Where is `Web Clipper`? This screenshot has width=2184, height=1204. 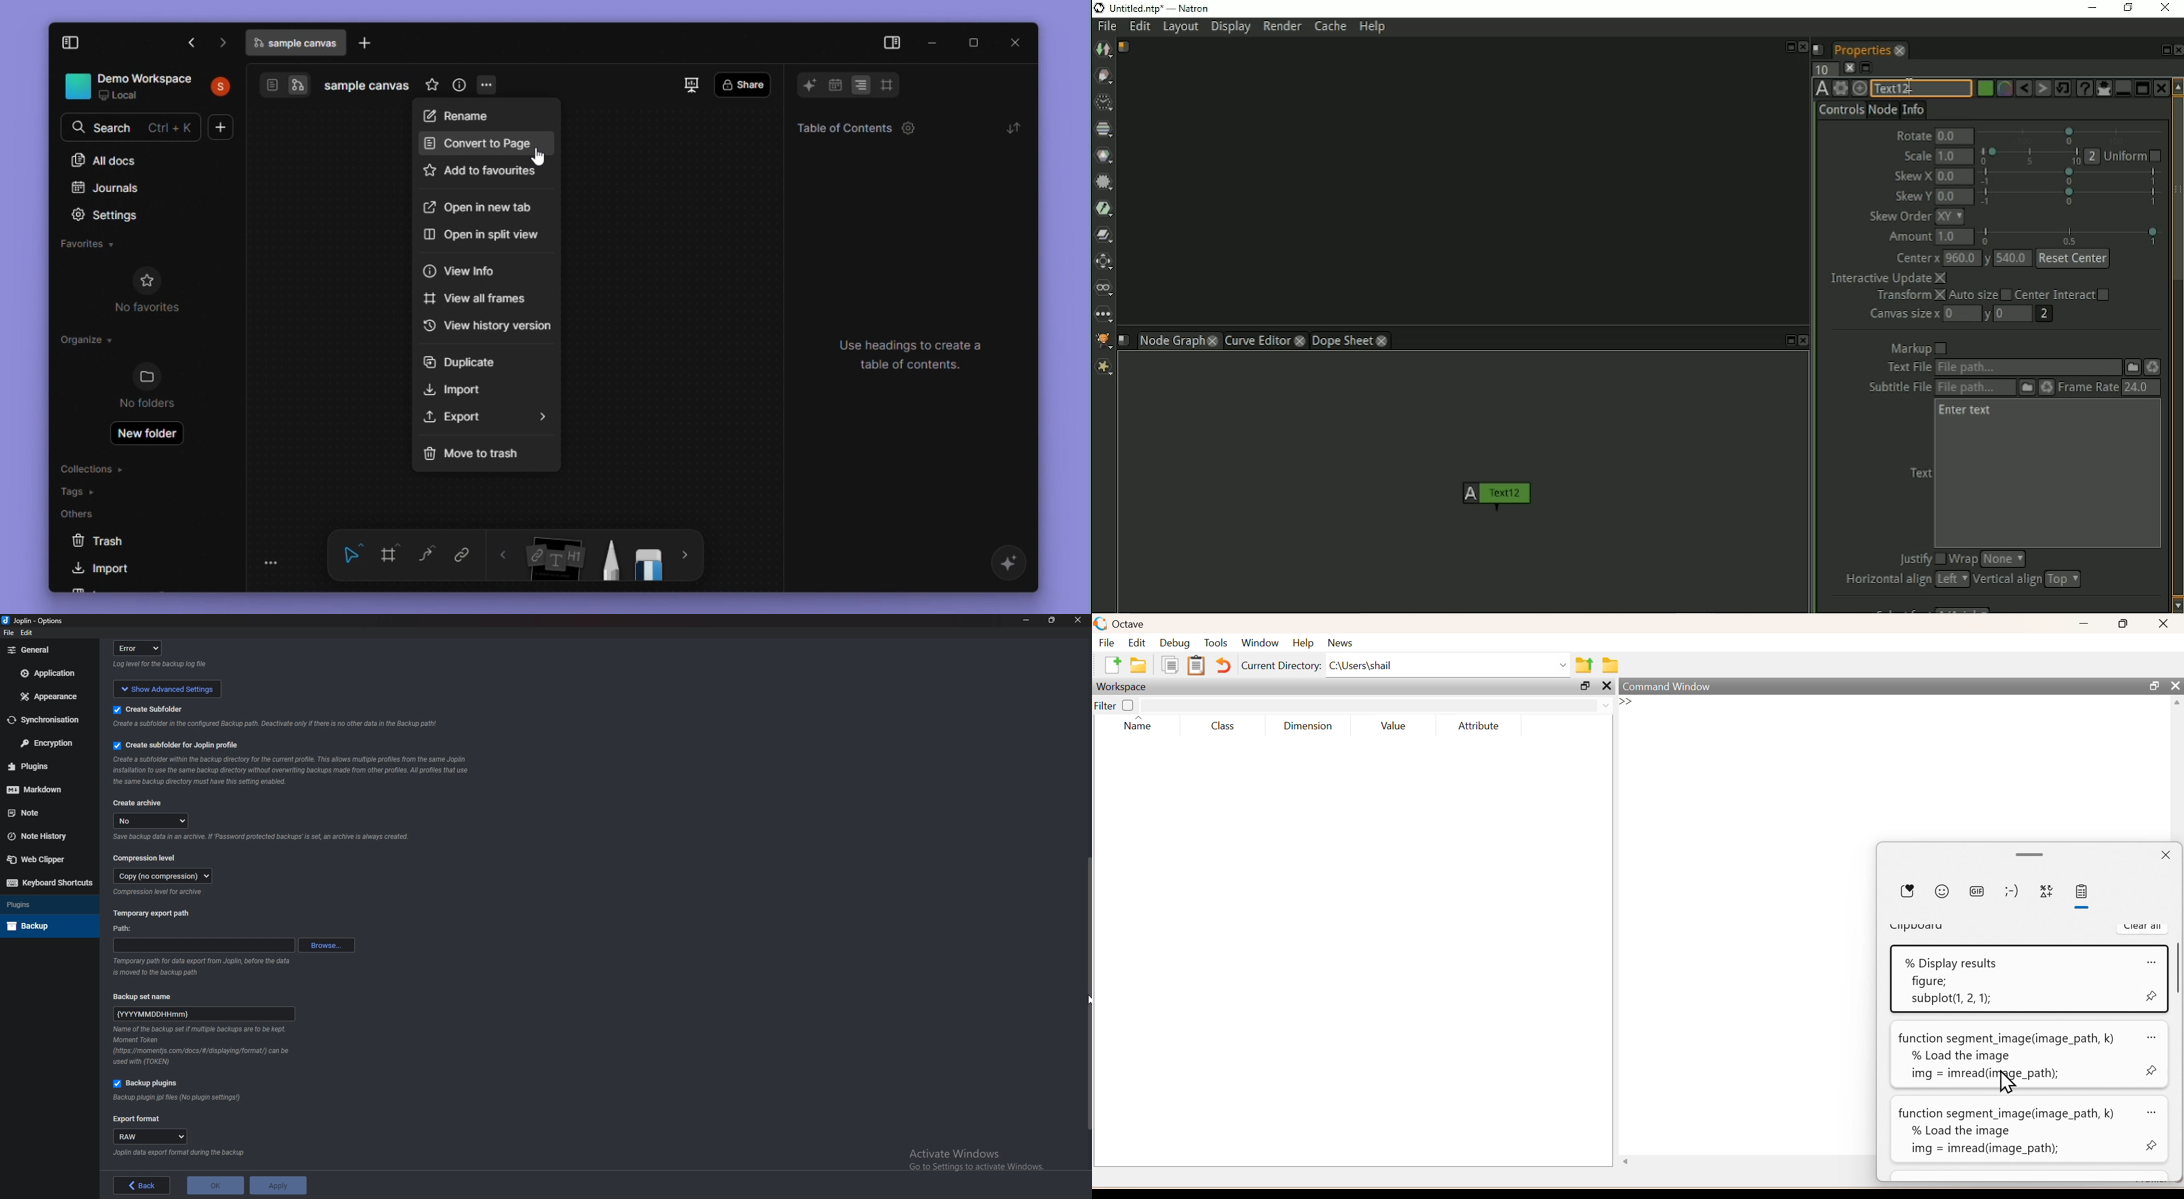
Web Clipper is located at coordinates (44, 859).